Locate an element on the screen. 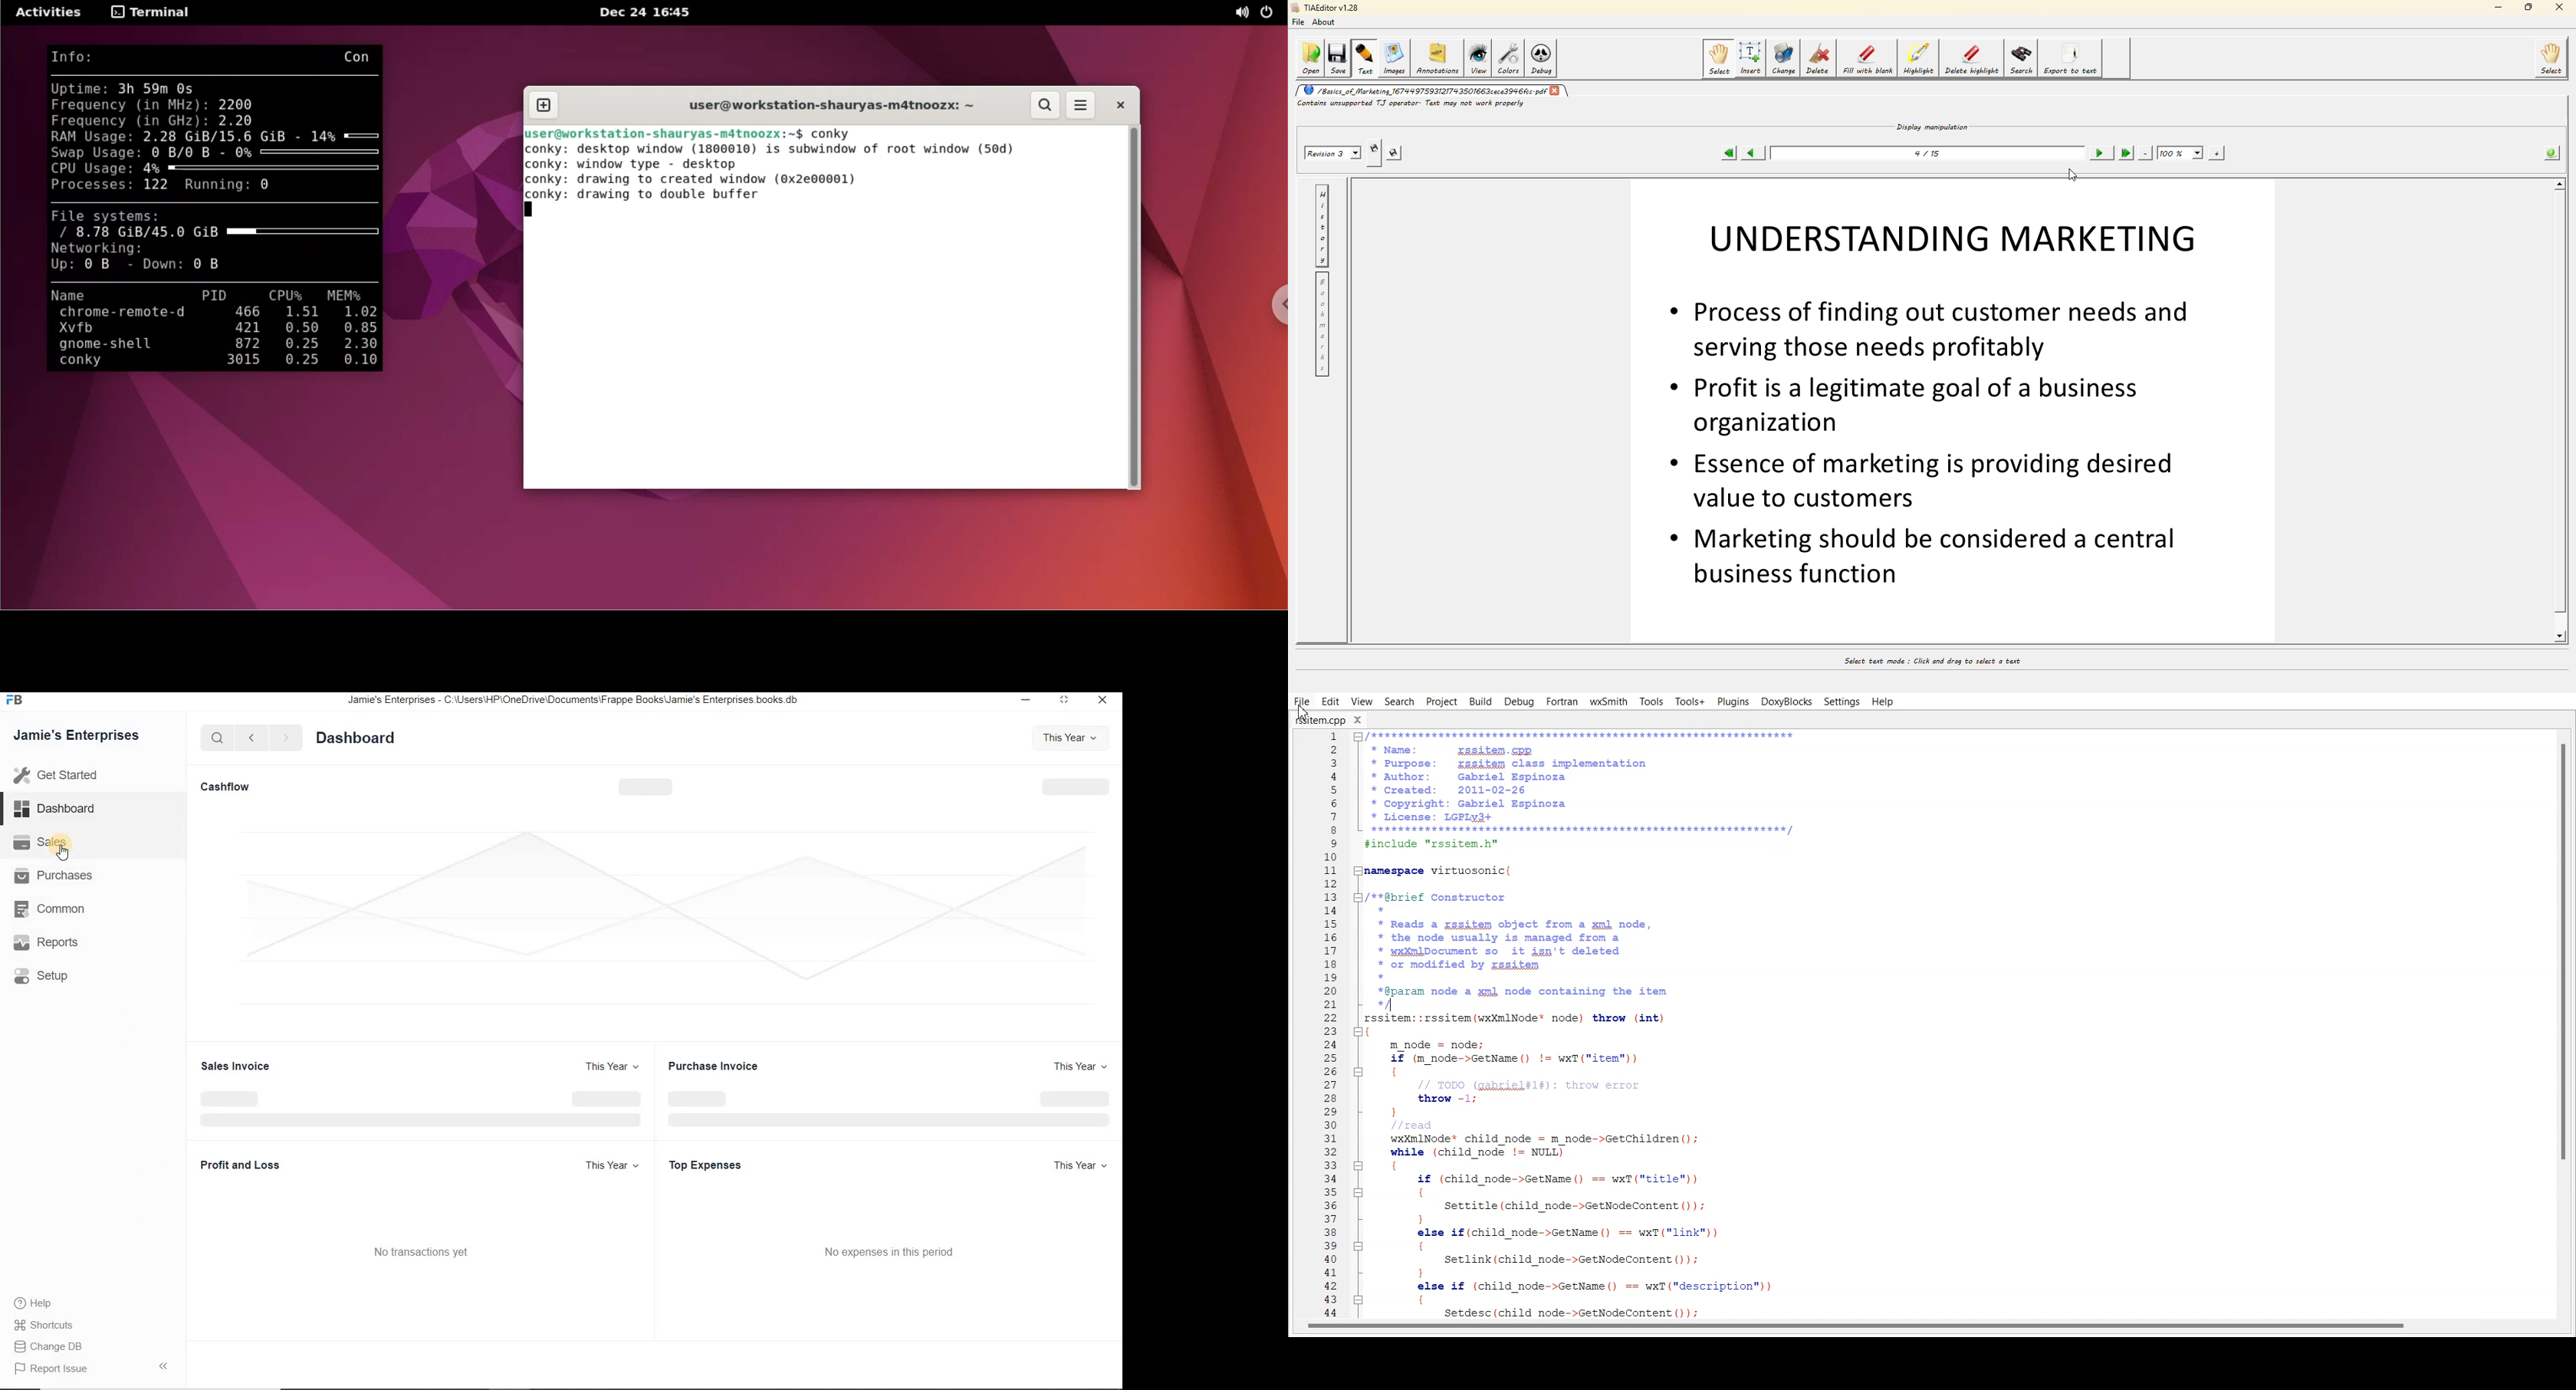 The width and height of the screenshot is (2576, 1400). ) Help is located at coordinates (49, 1302).